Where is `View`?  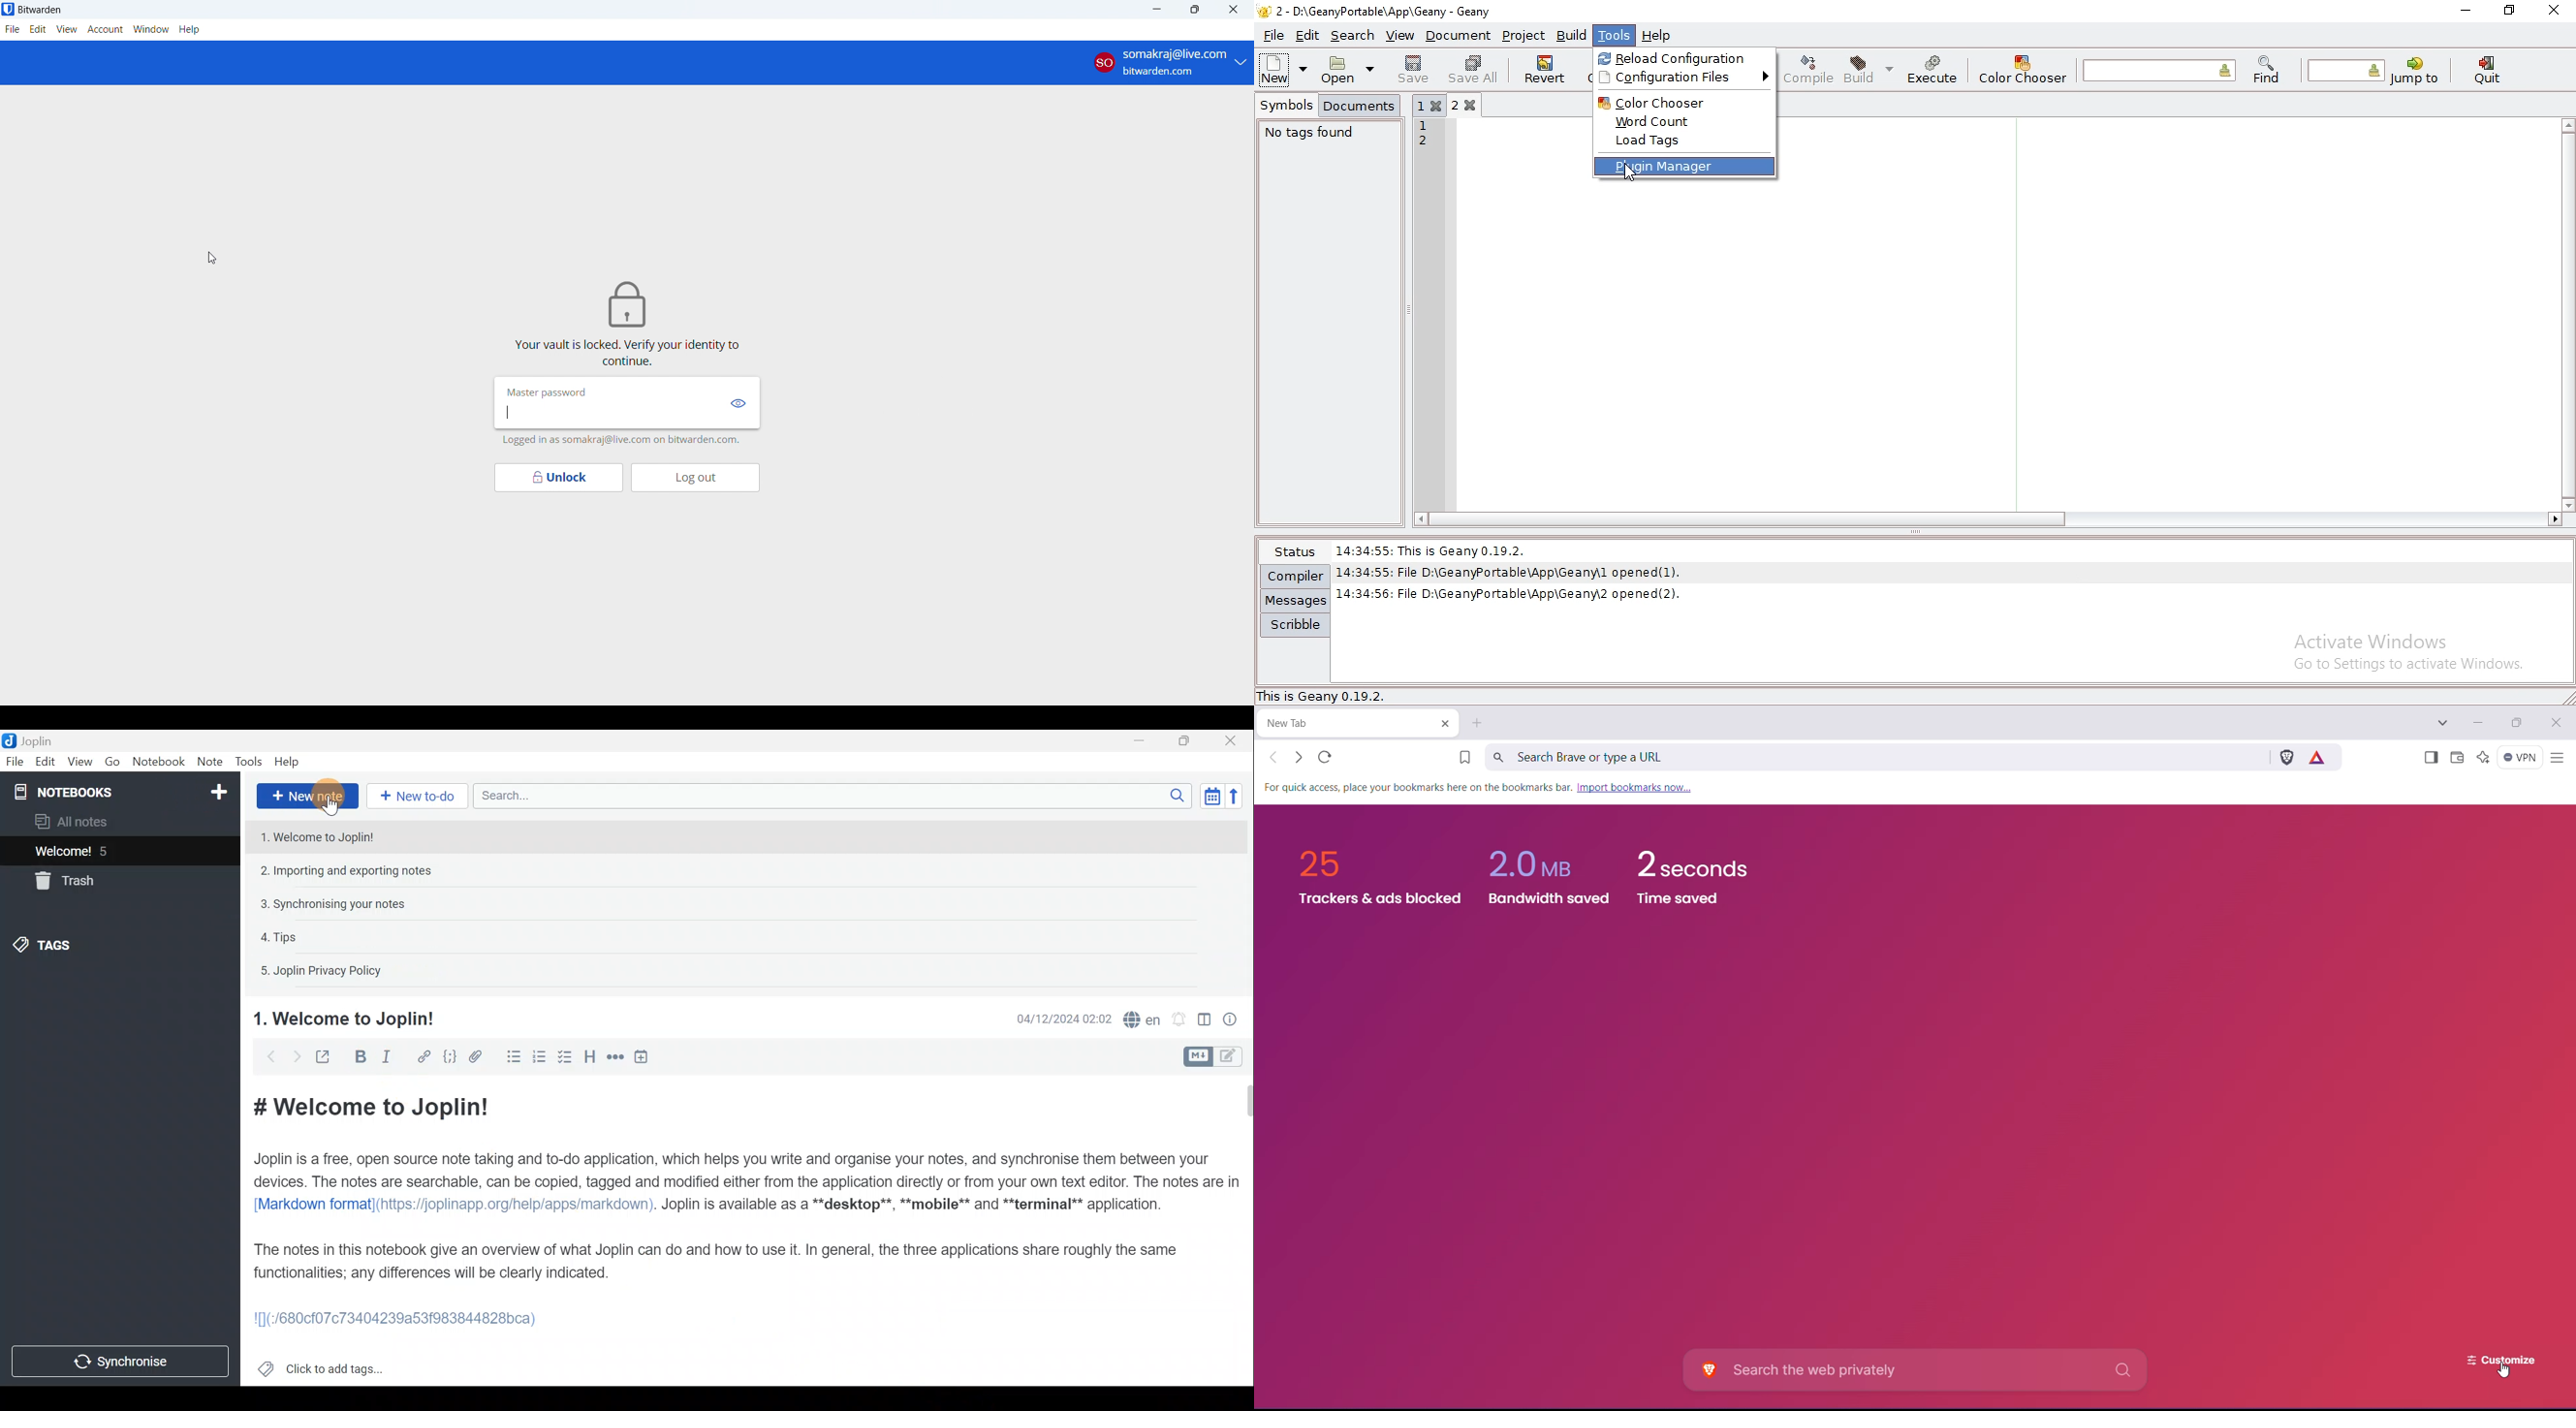
View is located at coordinates (79, 763).